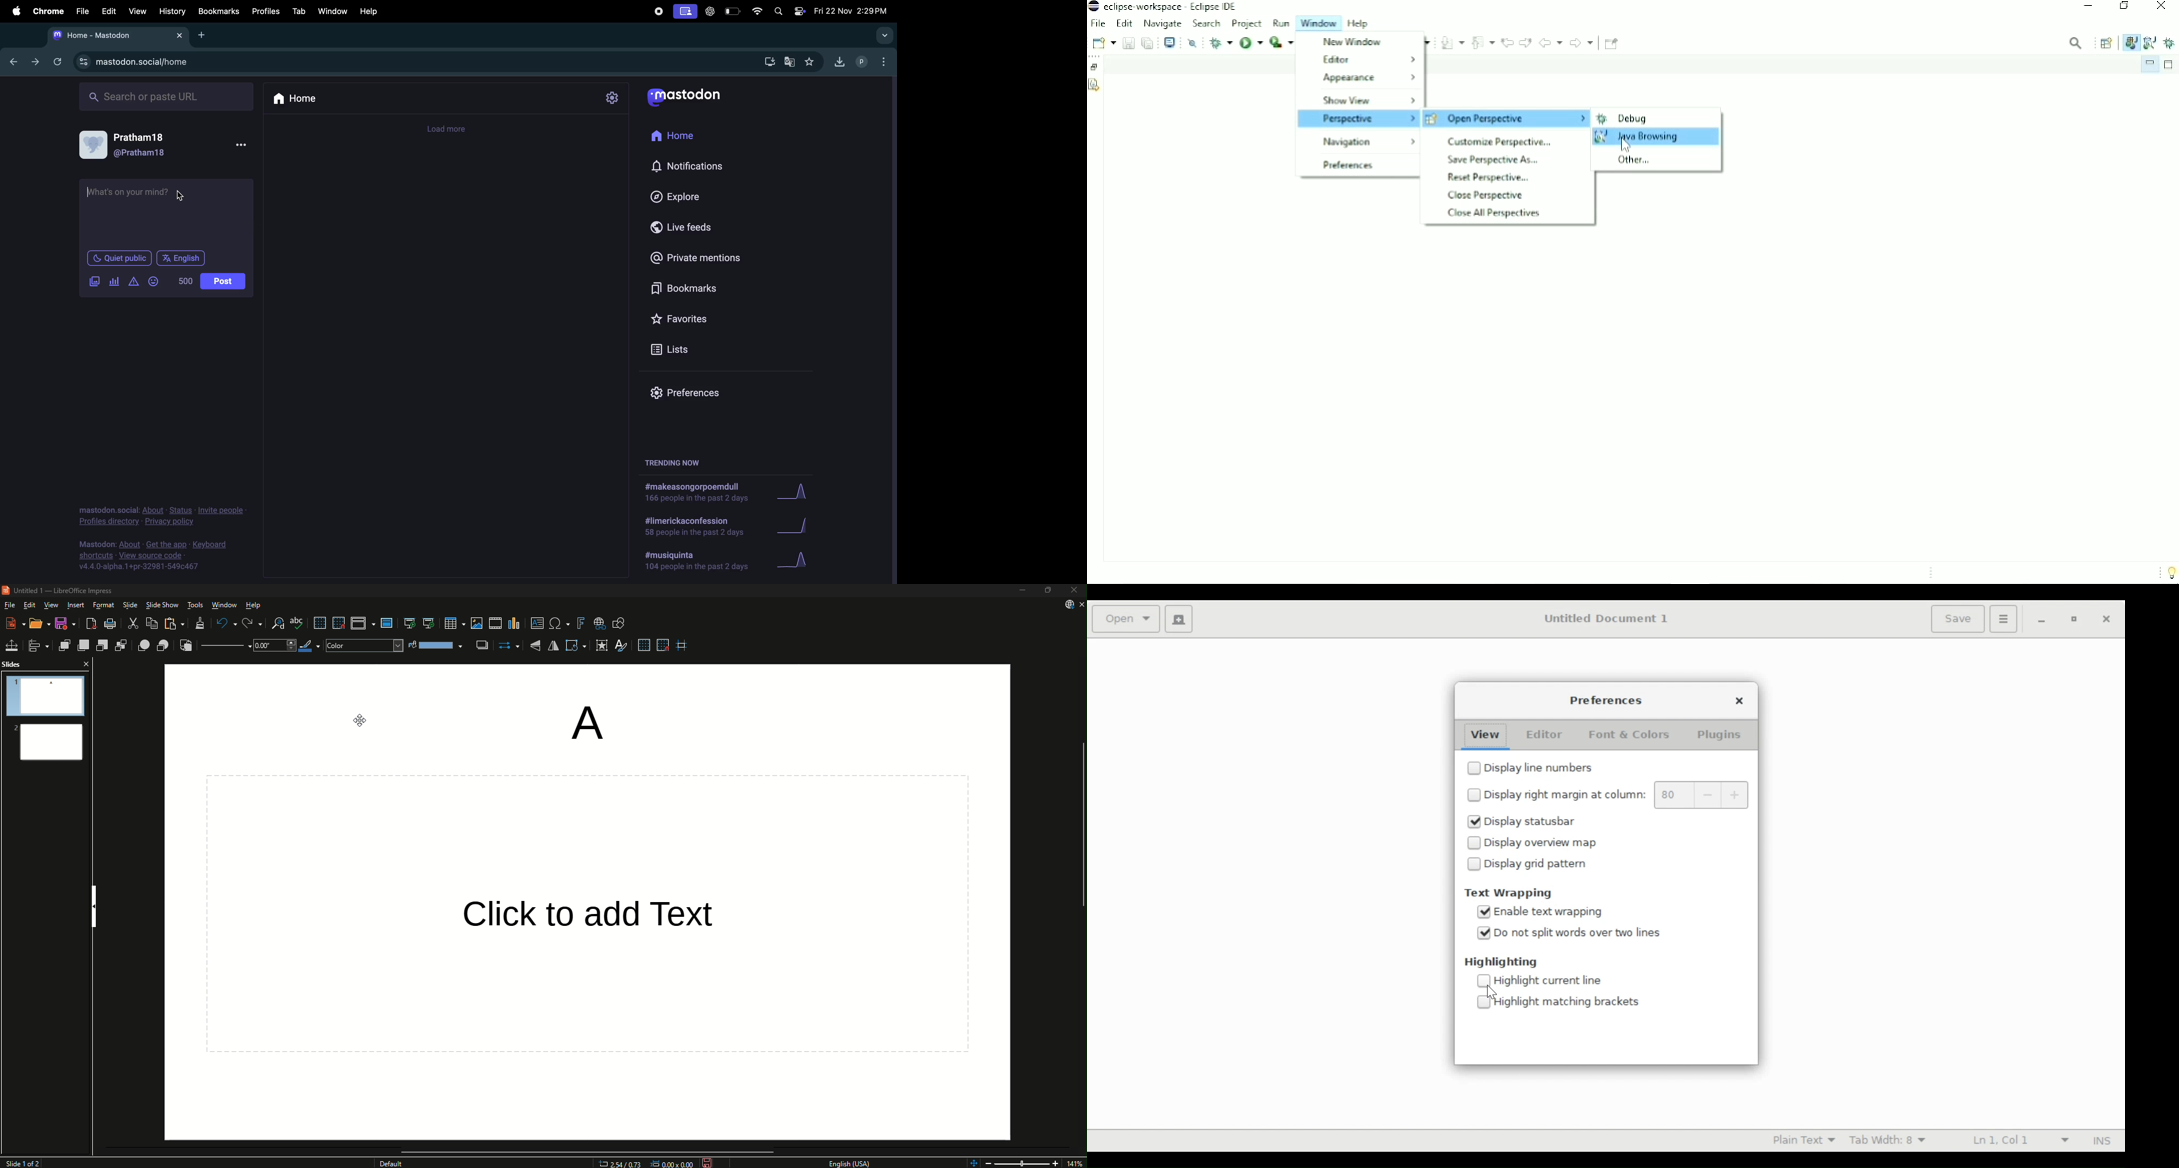 This screenshot has width=2184, height=1176. I want to click on cast, so click(686, 11).